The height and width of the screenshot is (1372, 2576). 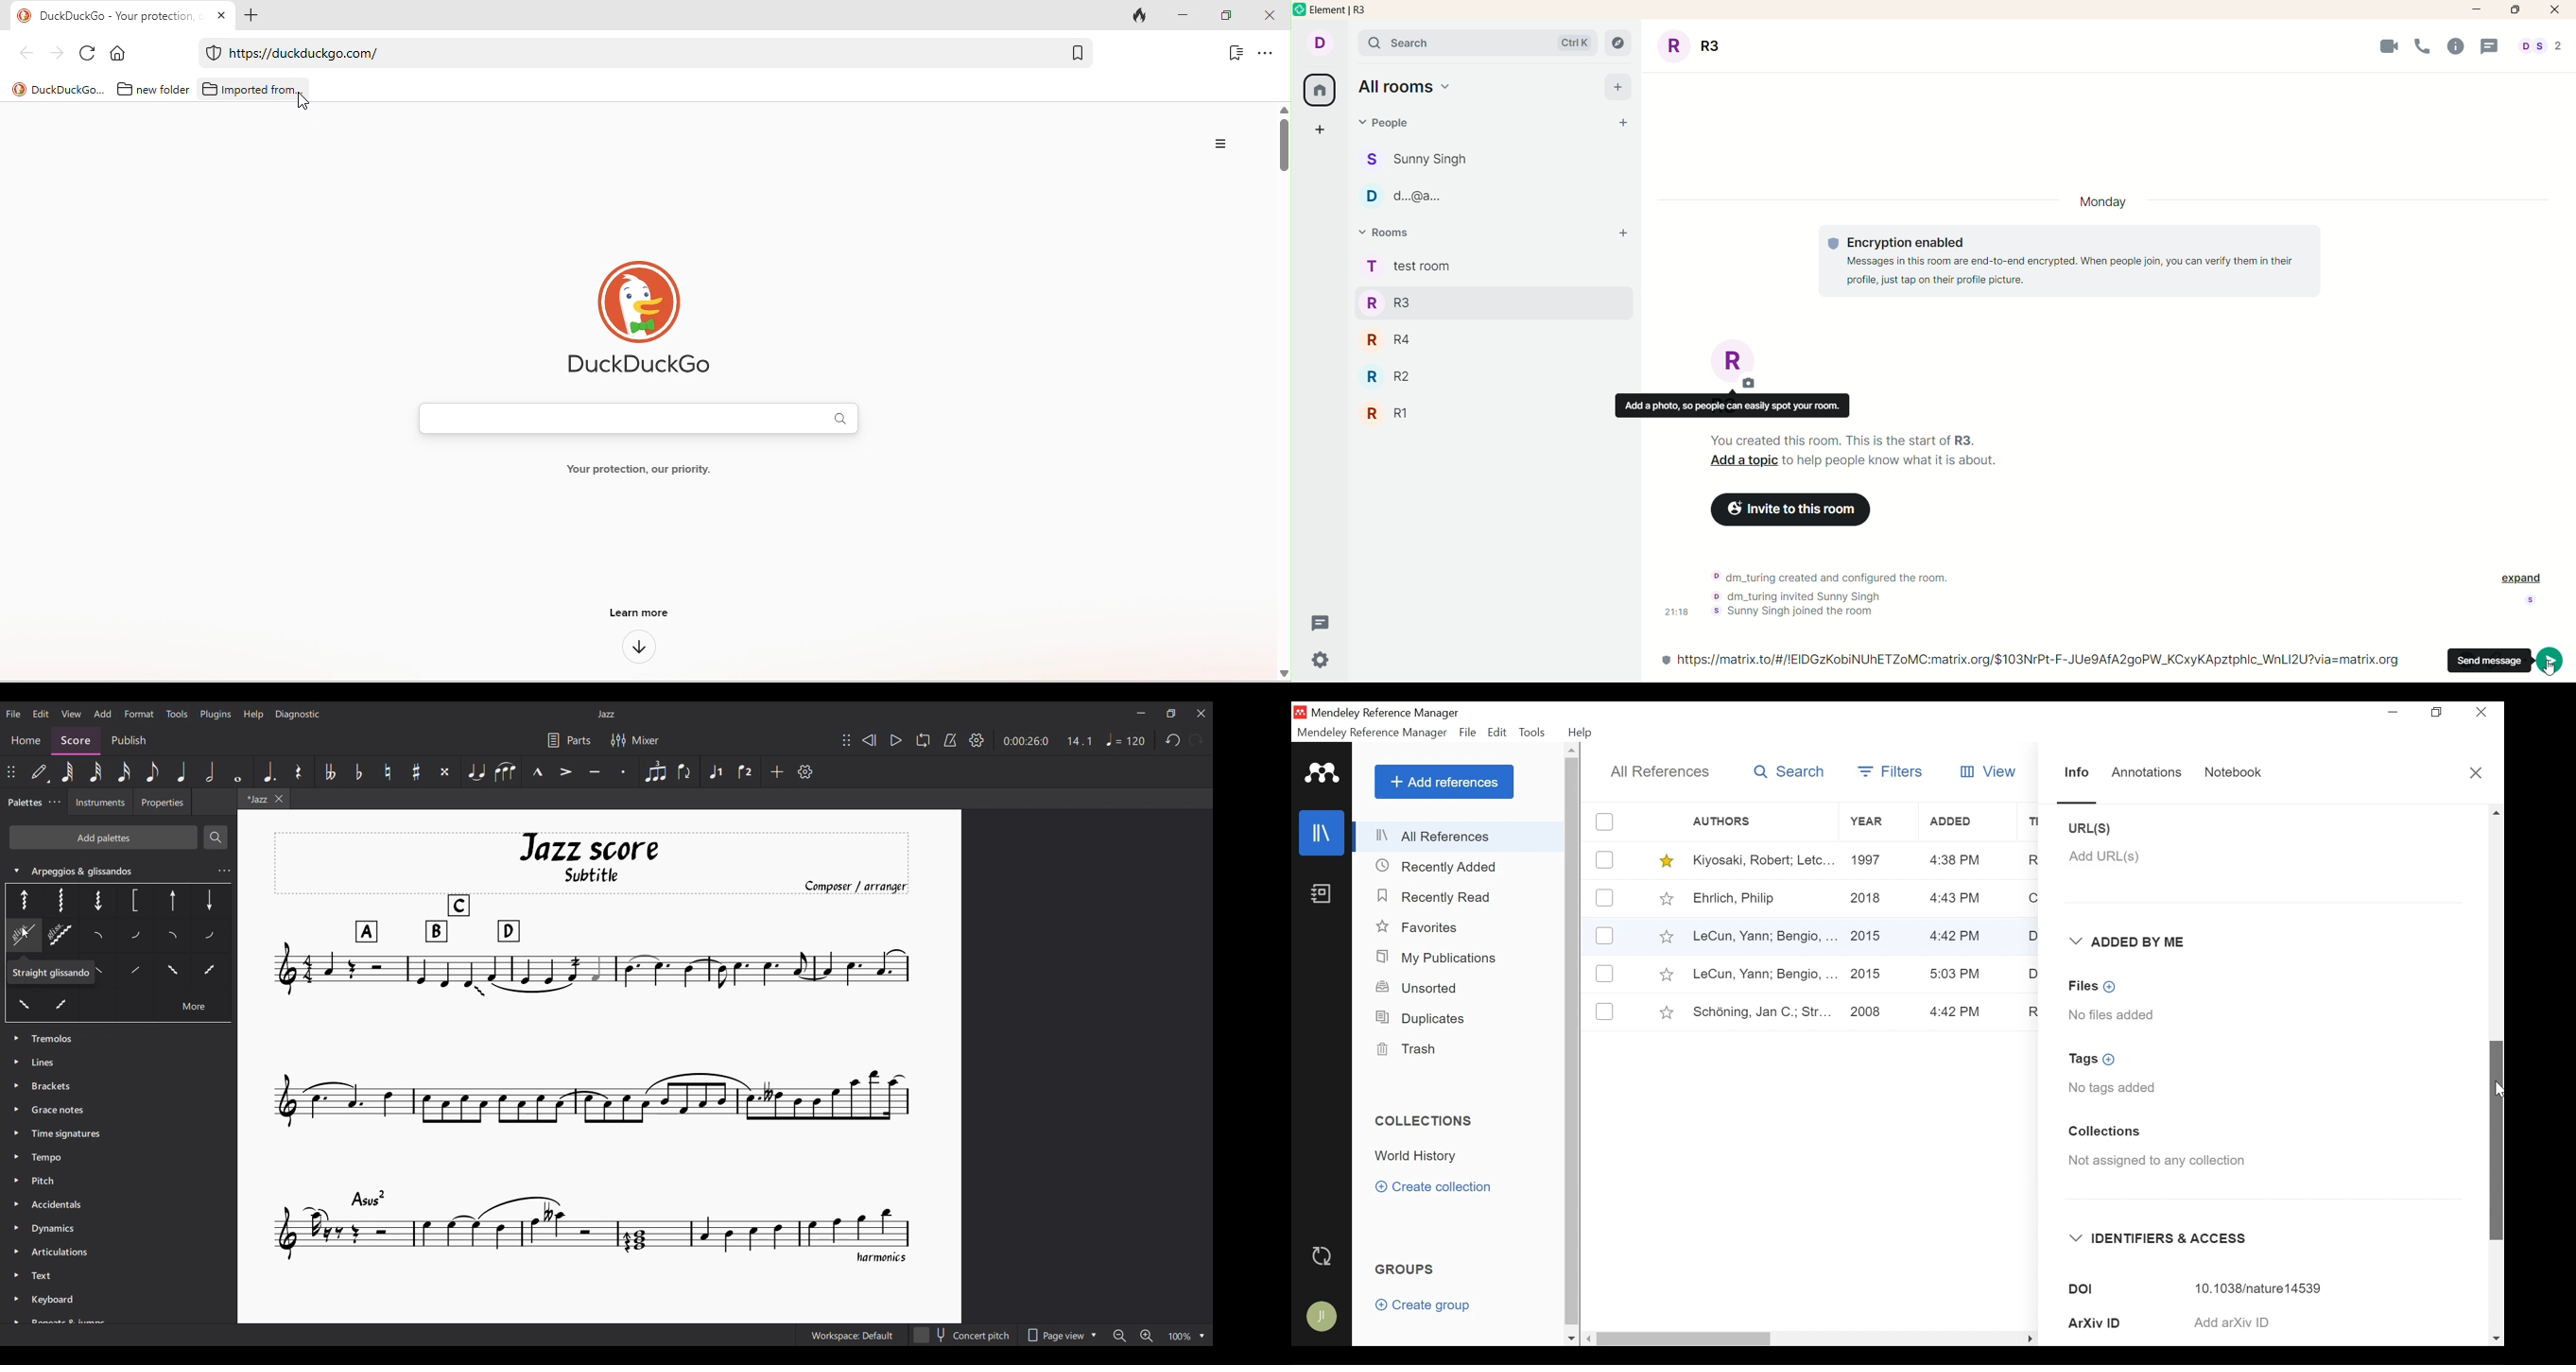 I want to click on rooms, so click(x=1386, y=234).